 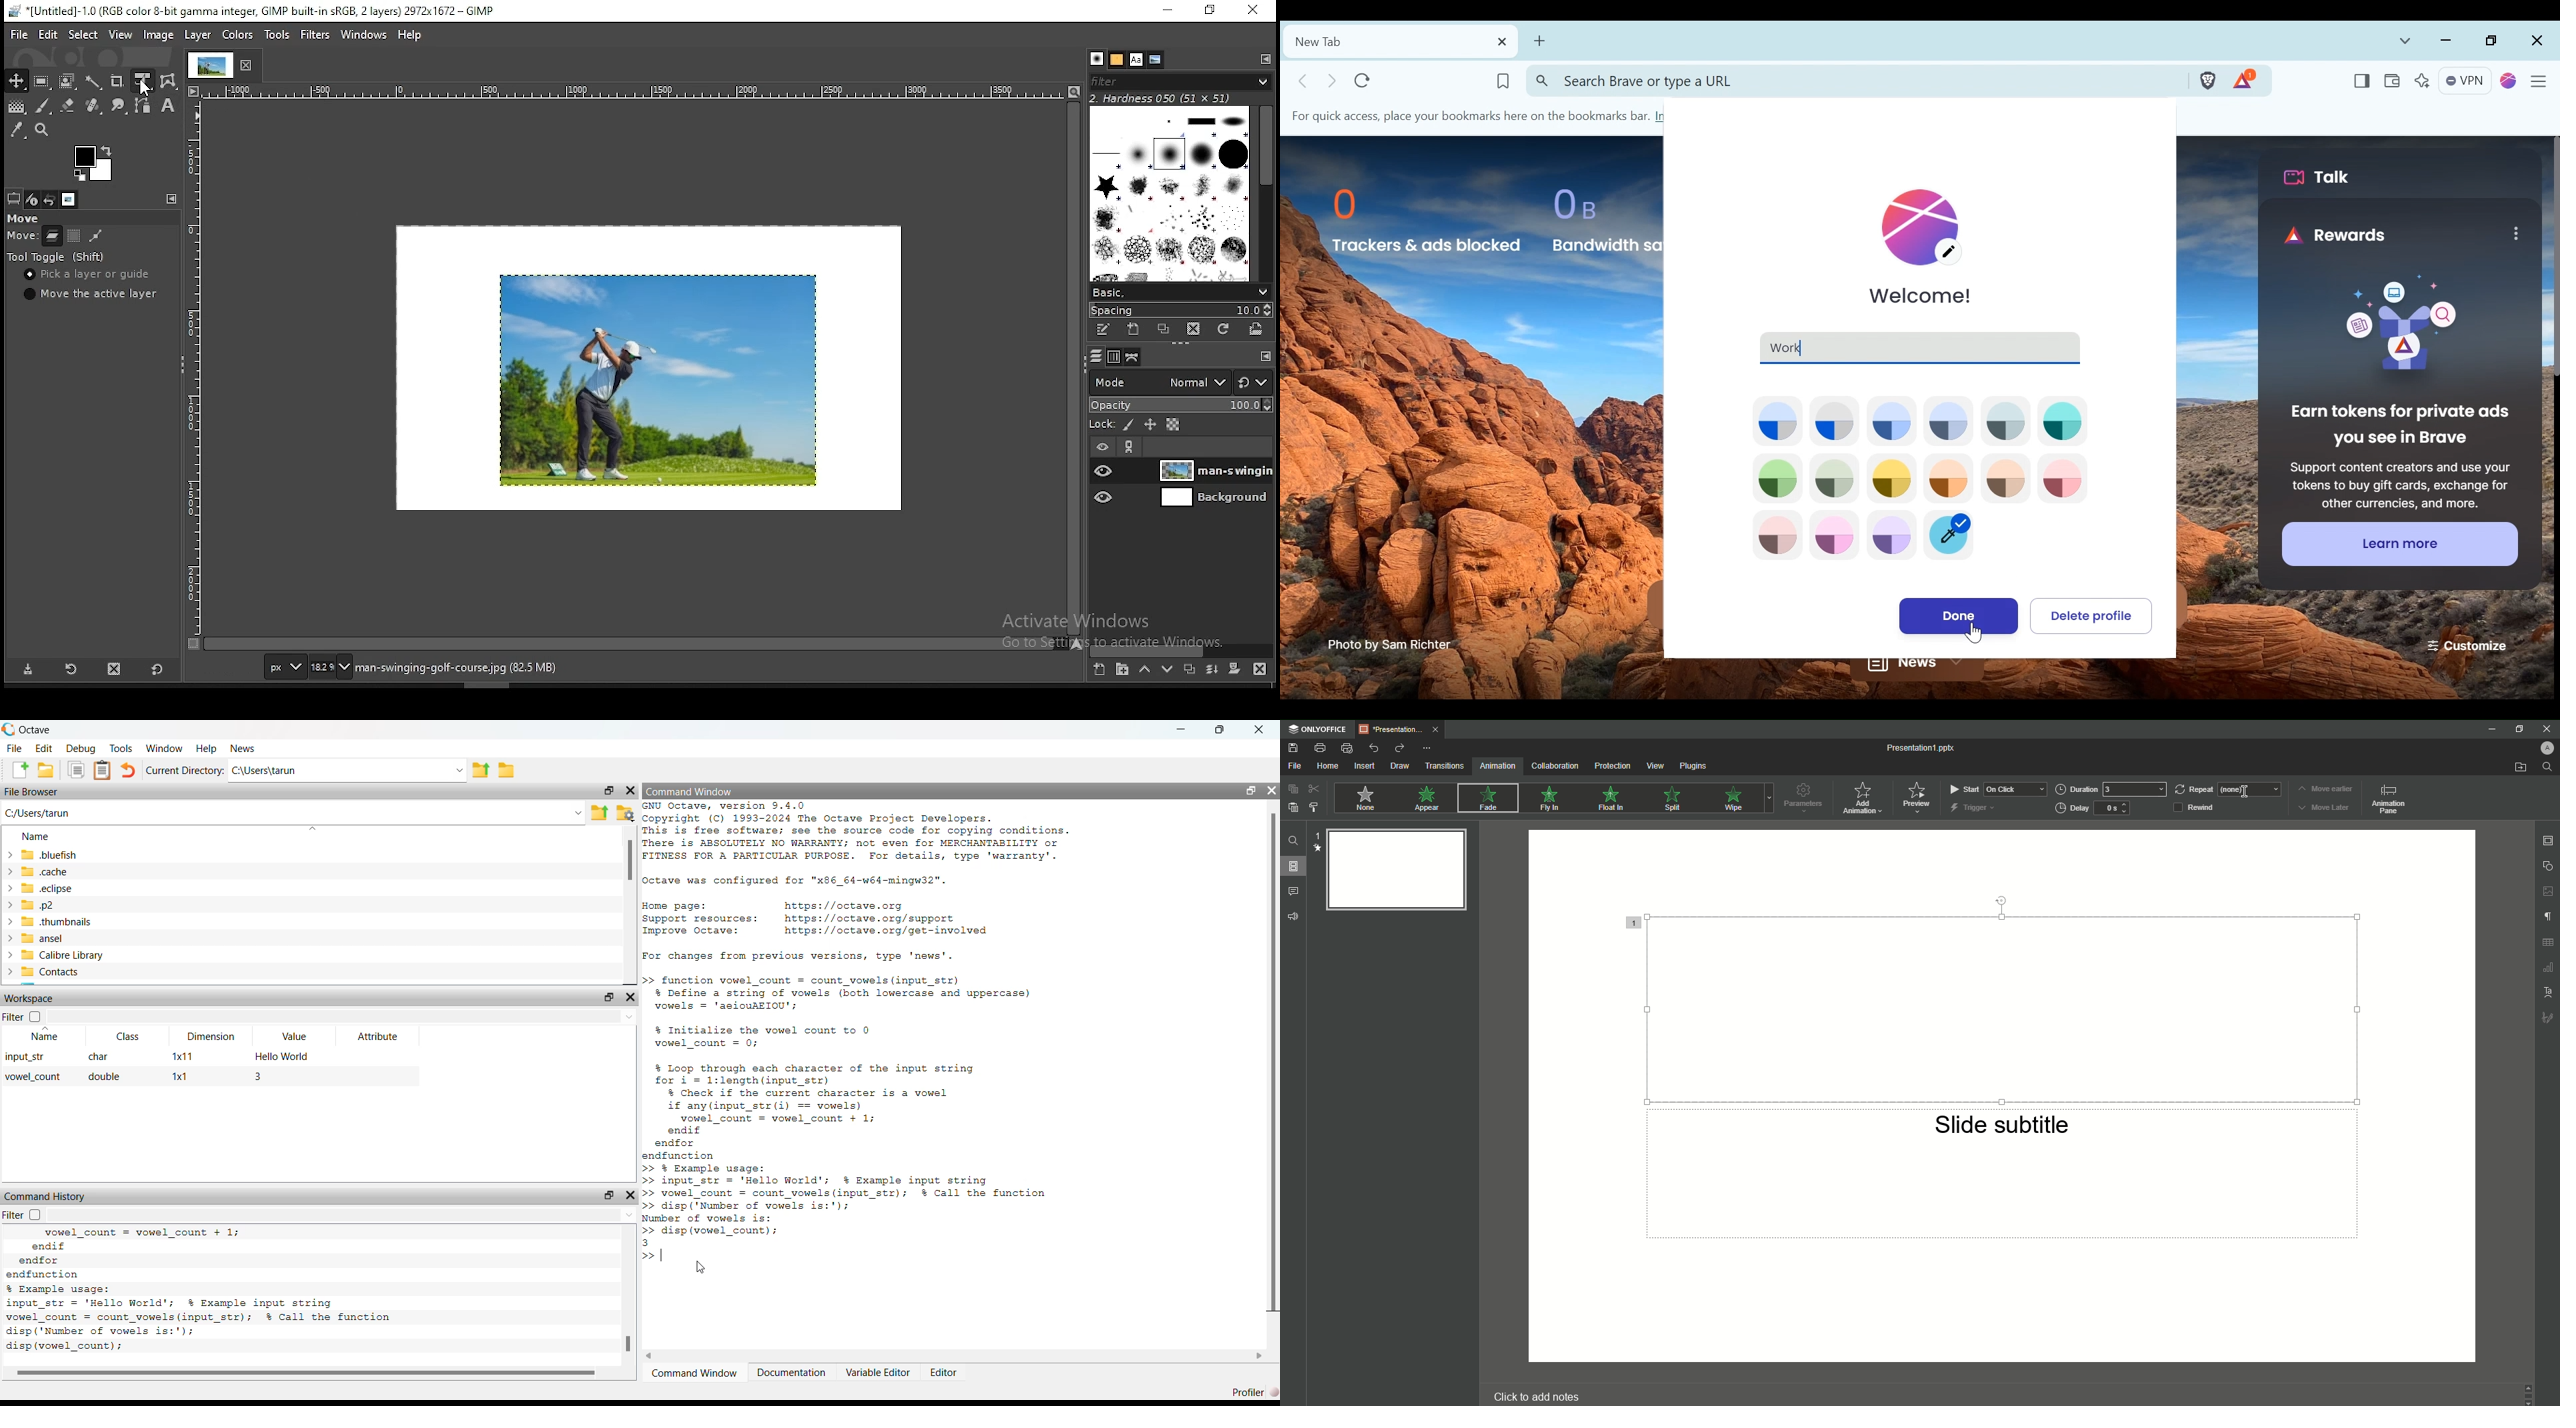 What do you see at coordinates (75, 770) in the screenshot?
I see `Copy` at bounding box center [75, 770].